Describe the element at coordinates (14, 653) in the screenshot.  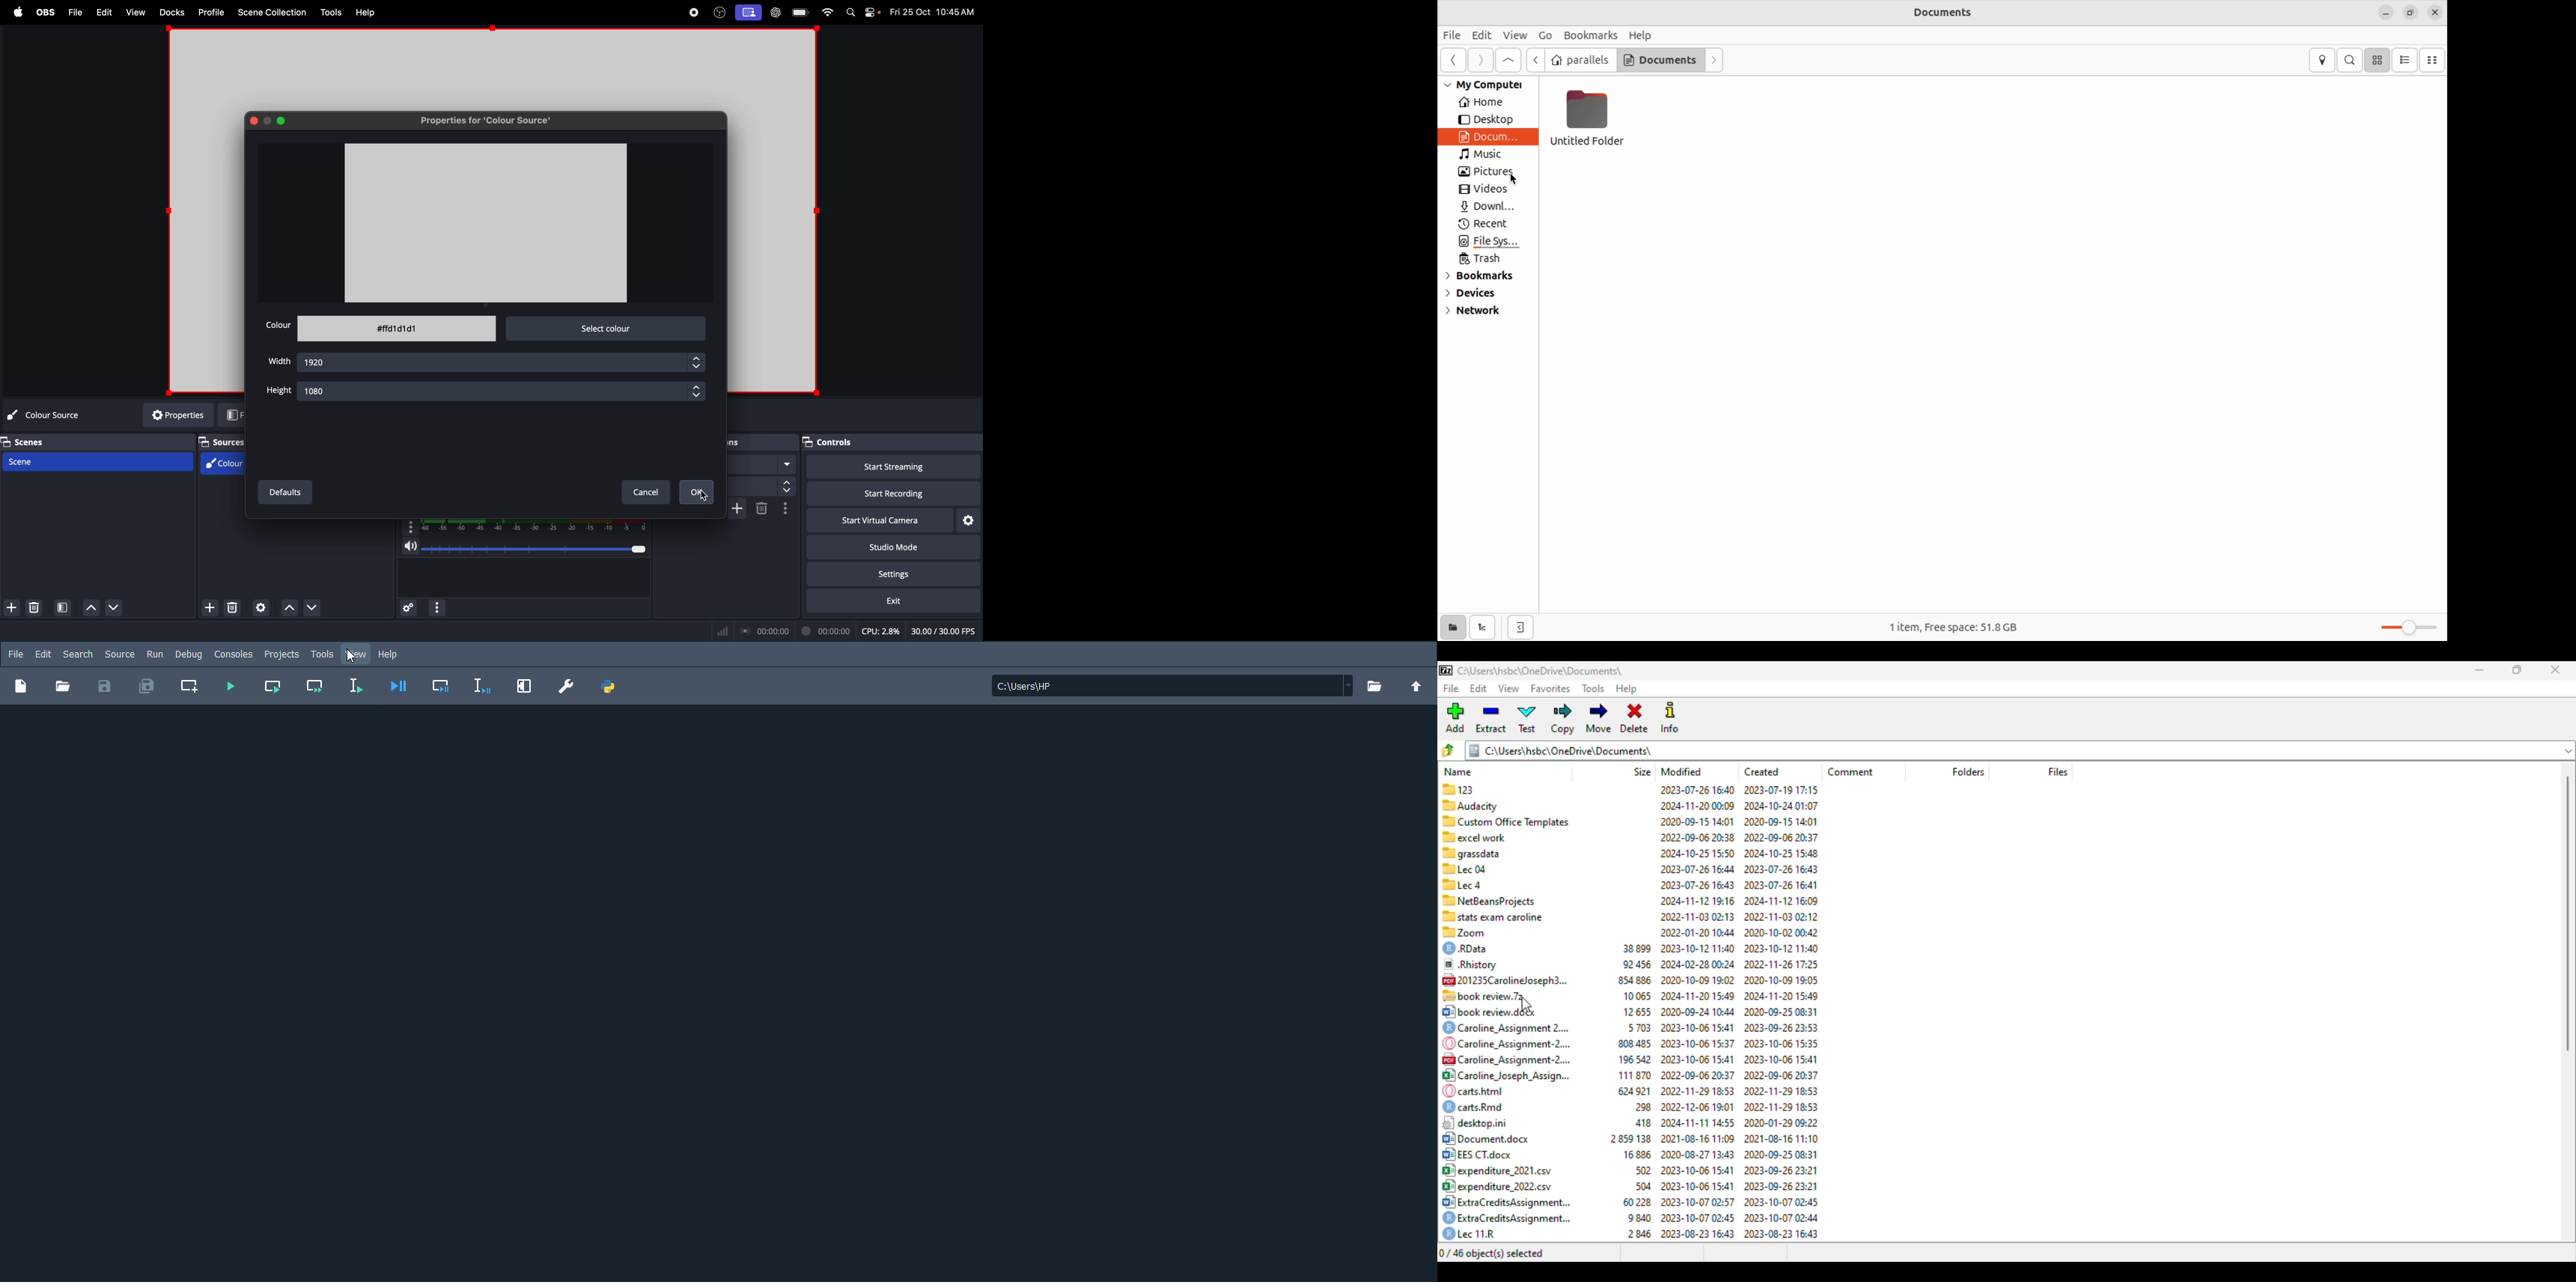
I see `File` at that location.